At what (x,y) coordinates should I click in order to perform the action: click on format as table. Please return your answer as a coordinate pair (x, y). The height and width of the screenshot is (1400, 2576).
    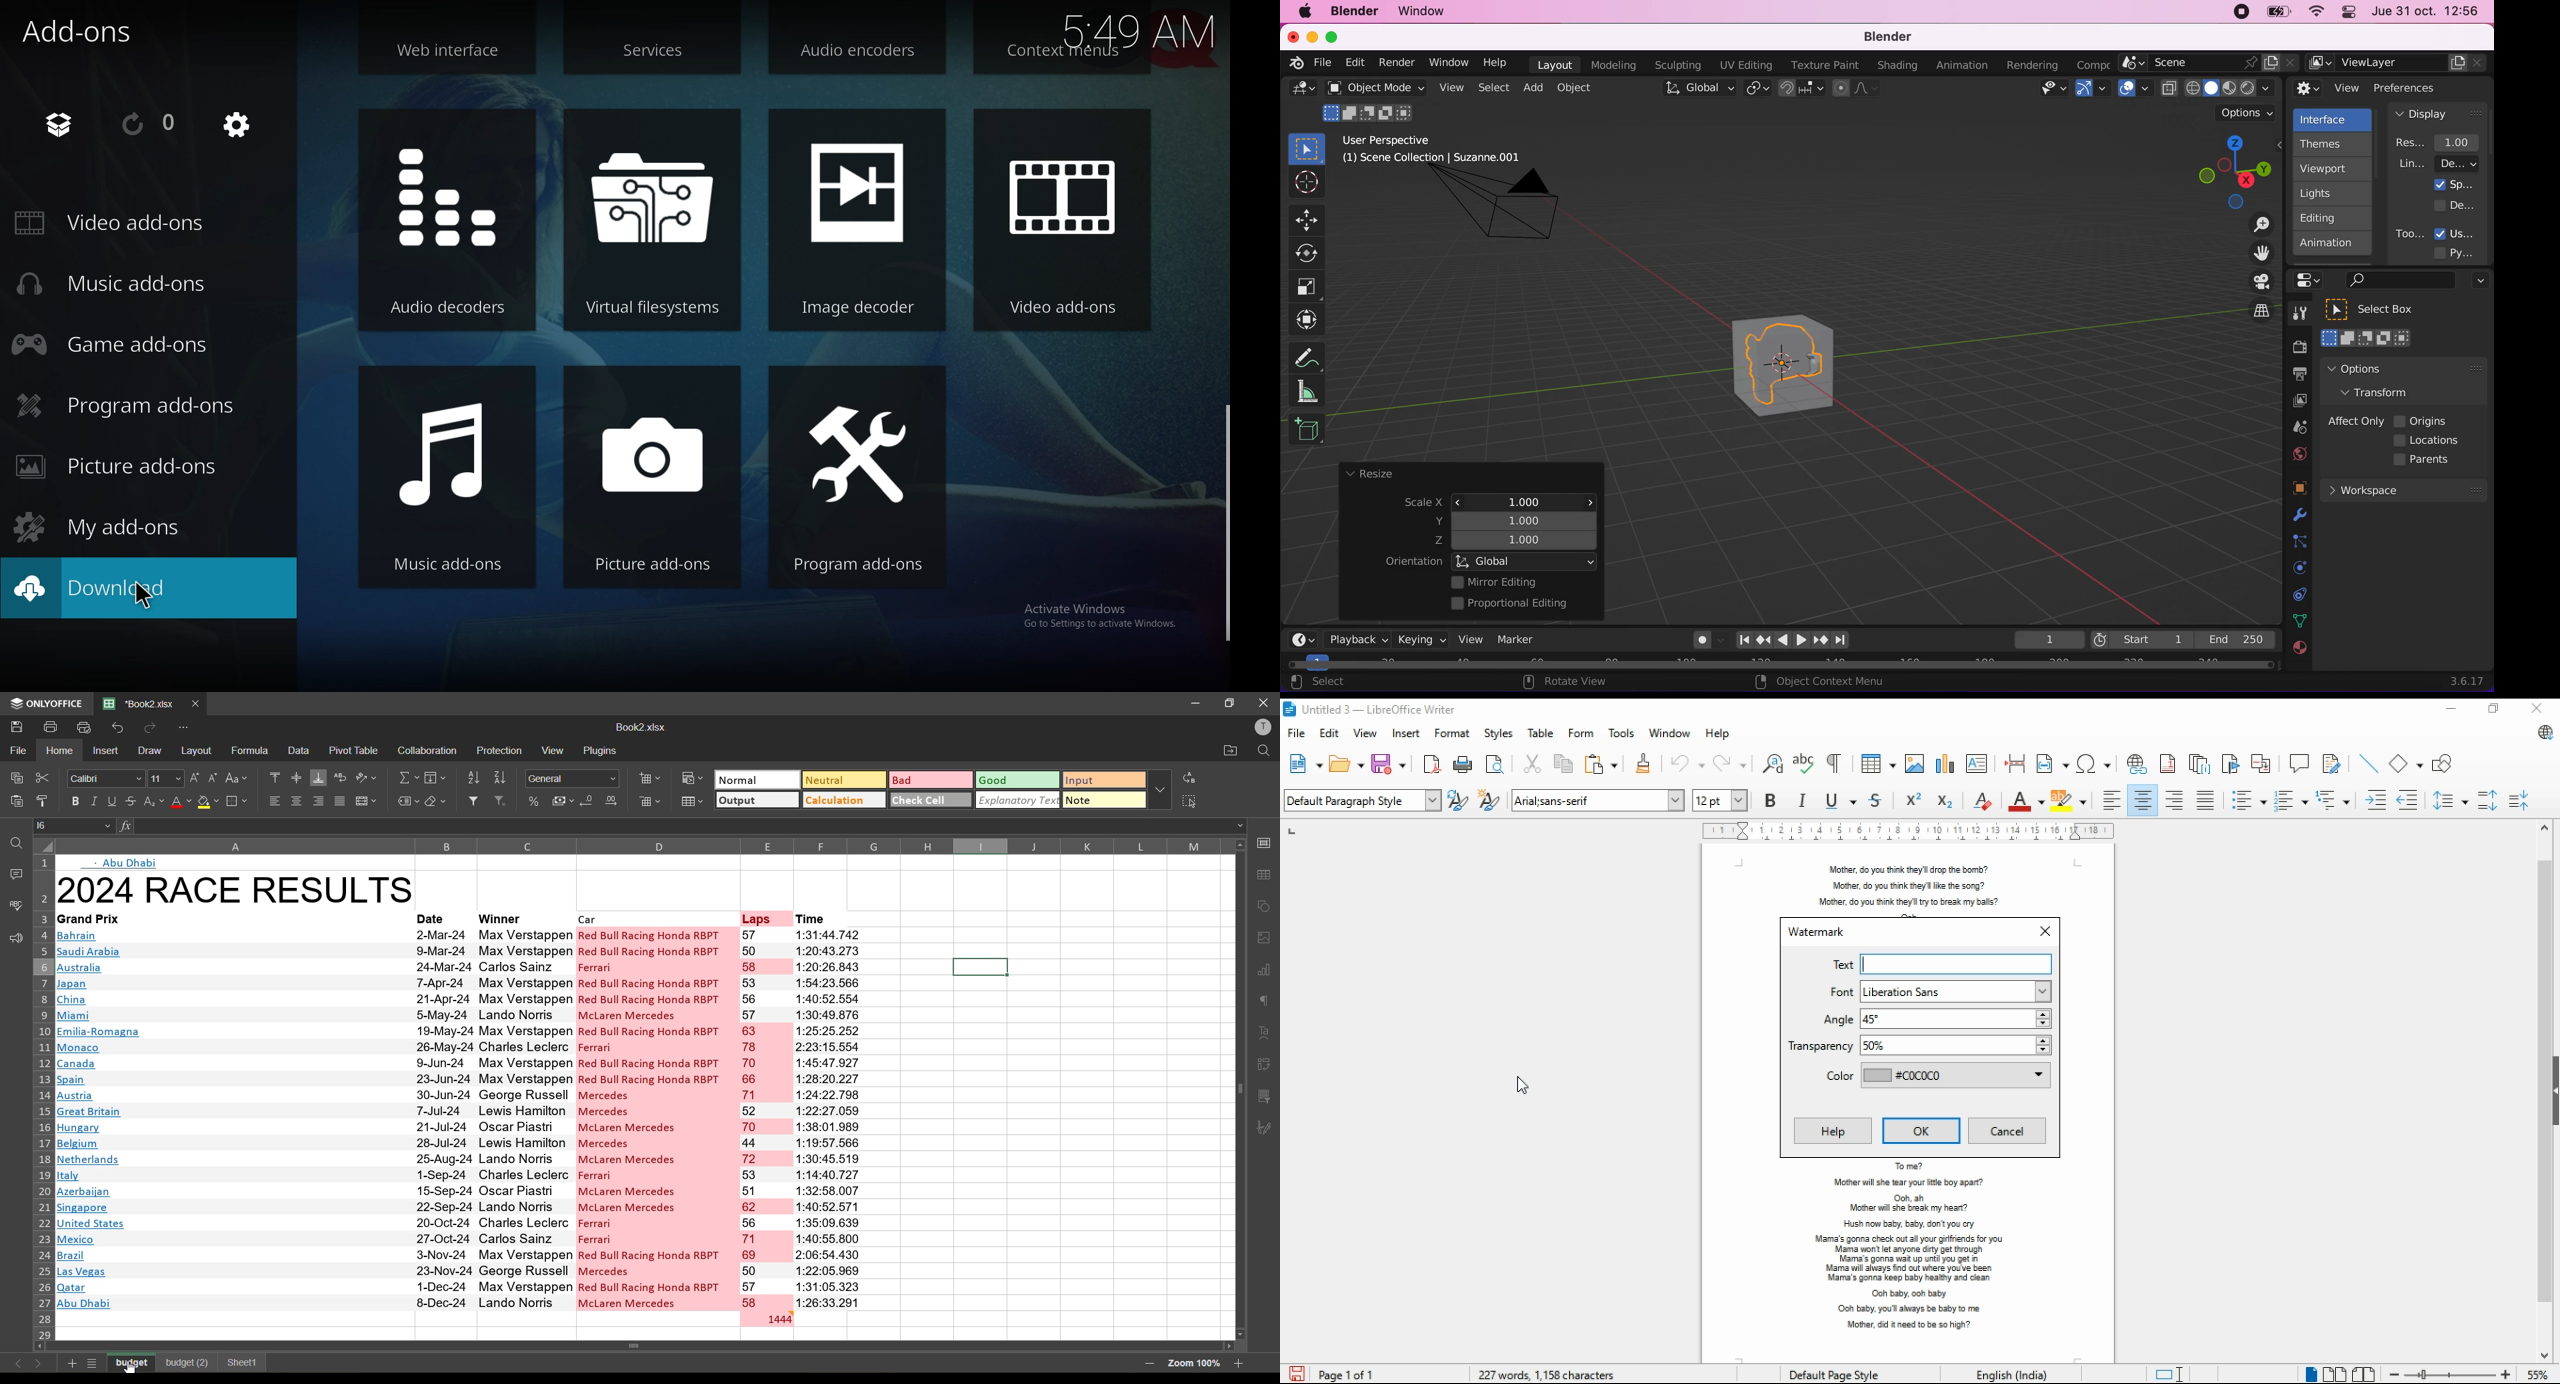
    Looking at the image, I should click on (693, 801).